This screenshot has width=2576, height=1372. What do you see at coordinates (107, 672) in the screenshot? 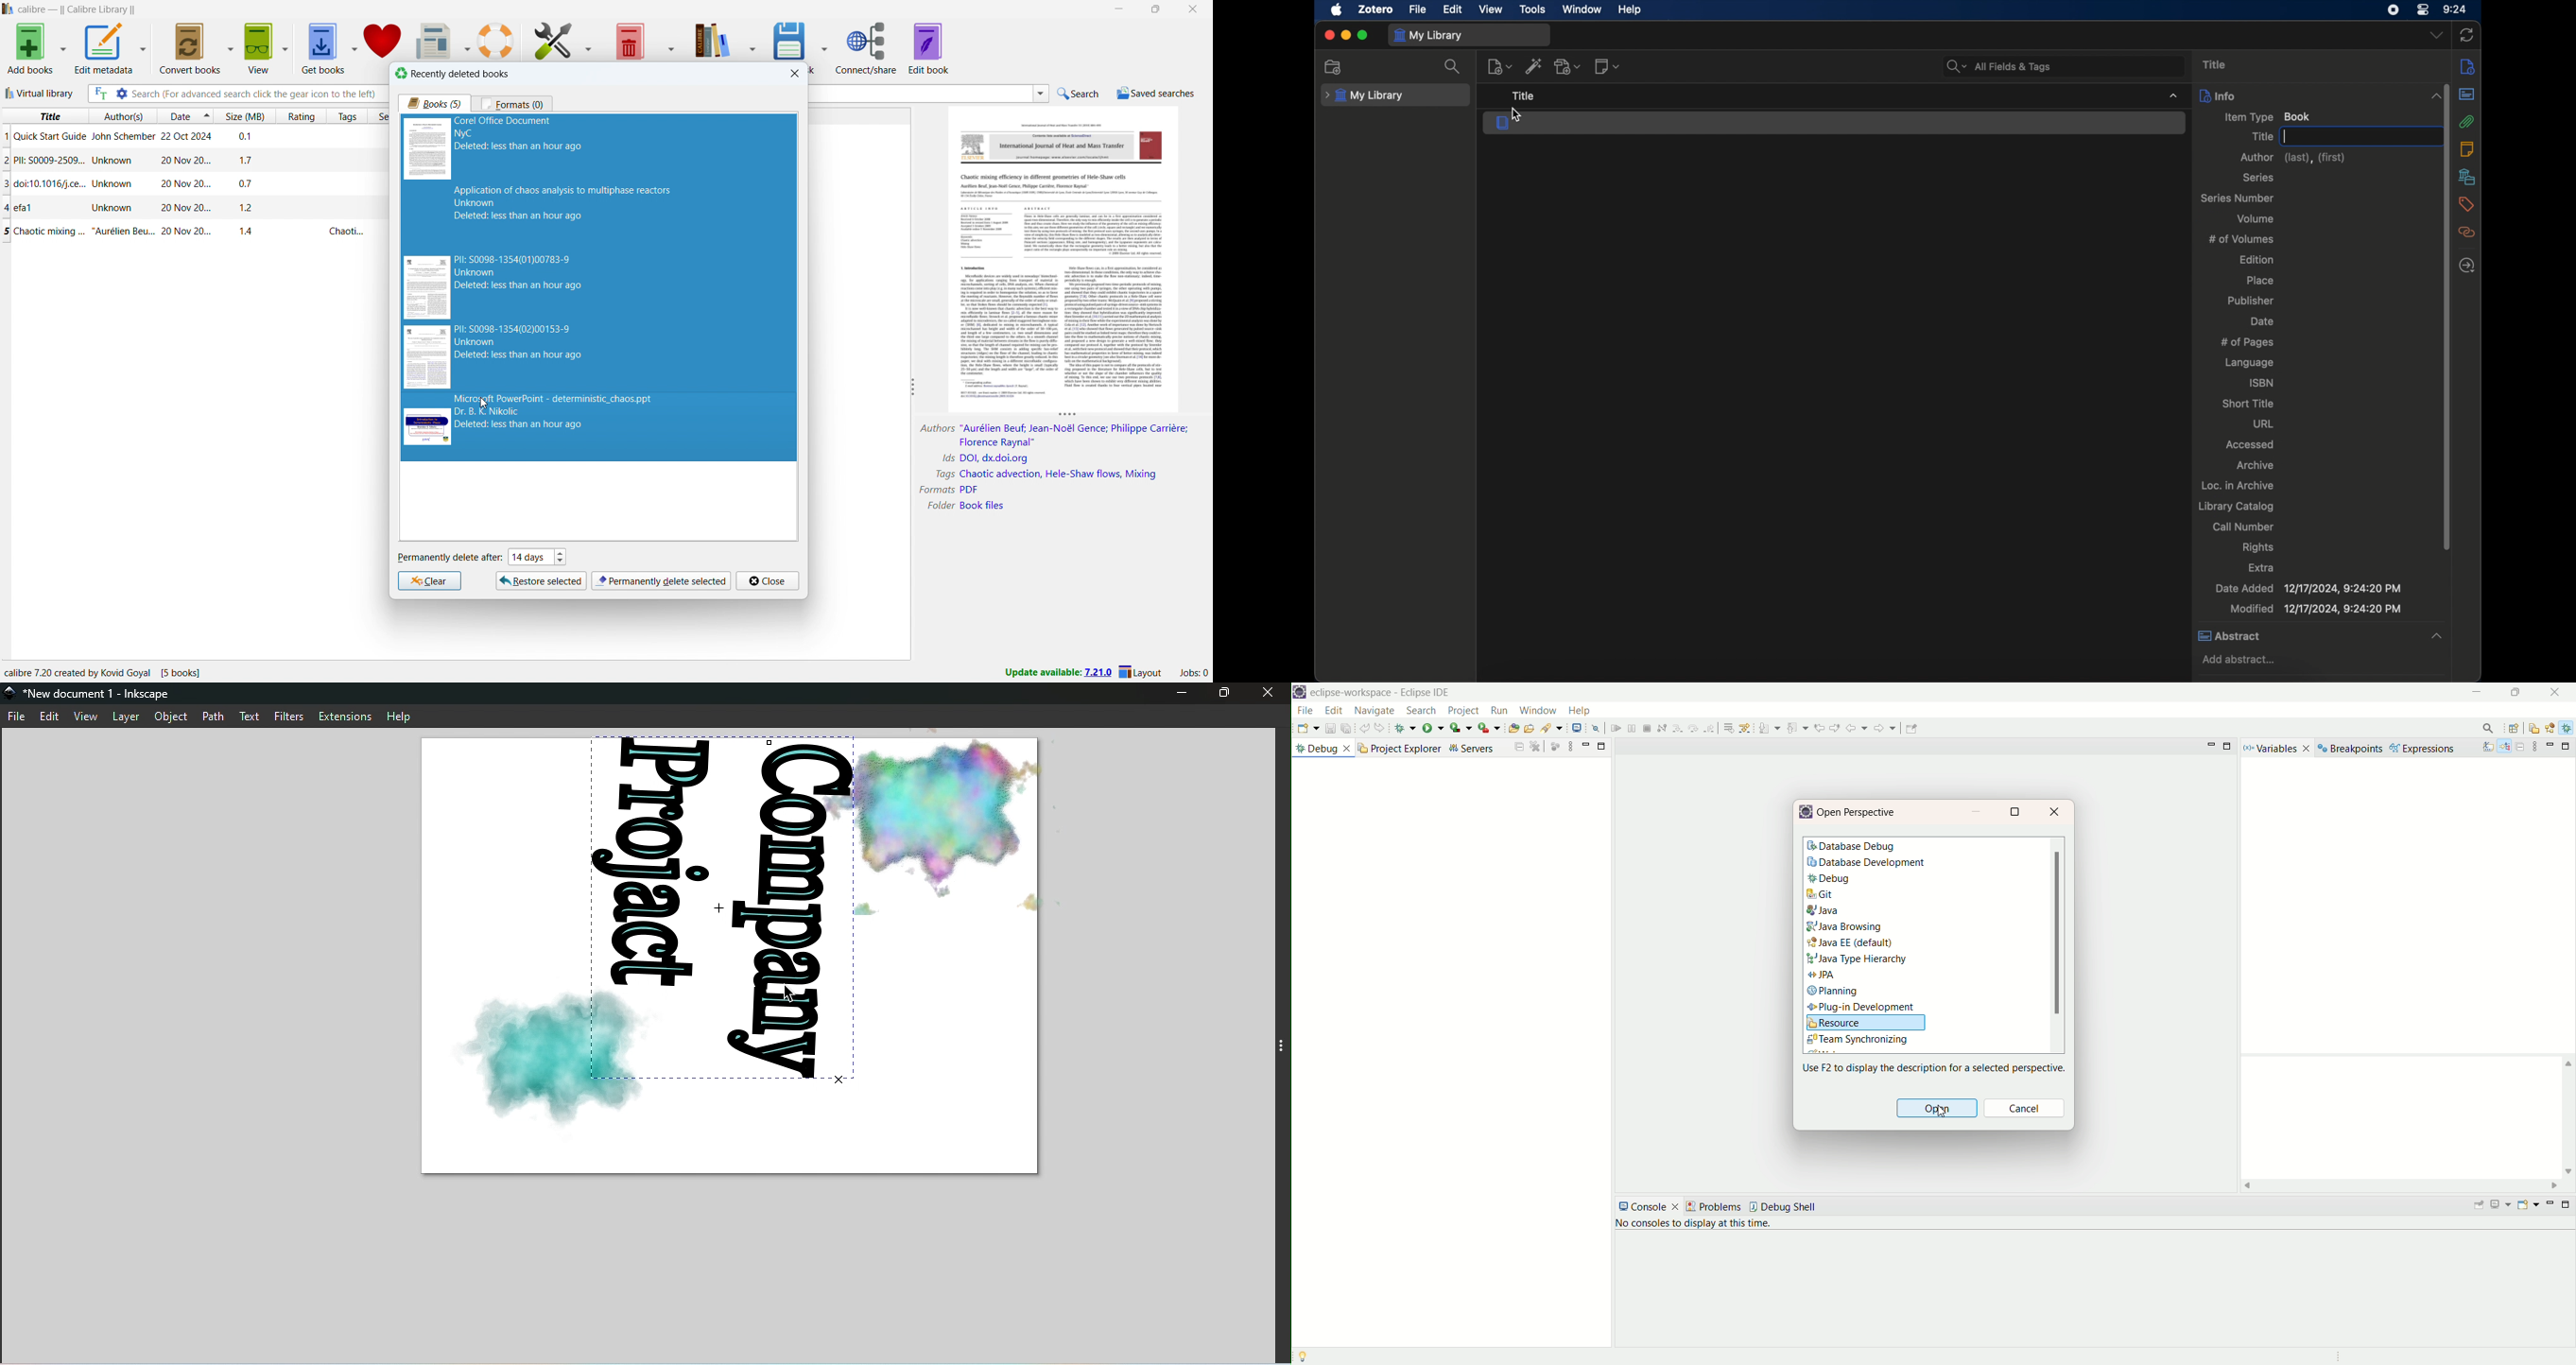
I see `program information` at bounding box center [107, 672].